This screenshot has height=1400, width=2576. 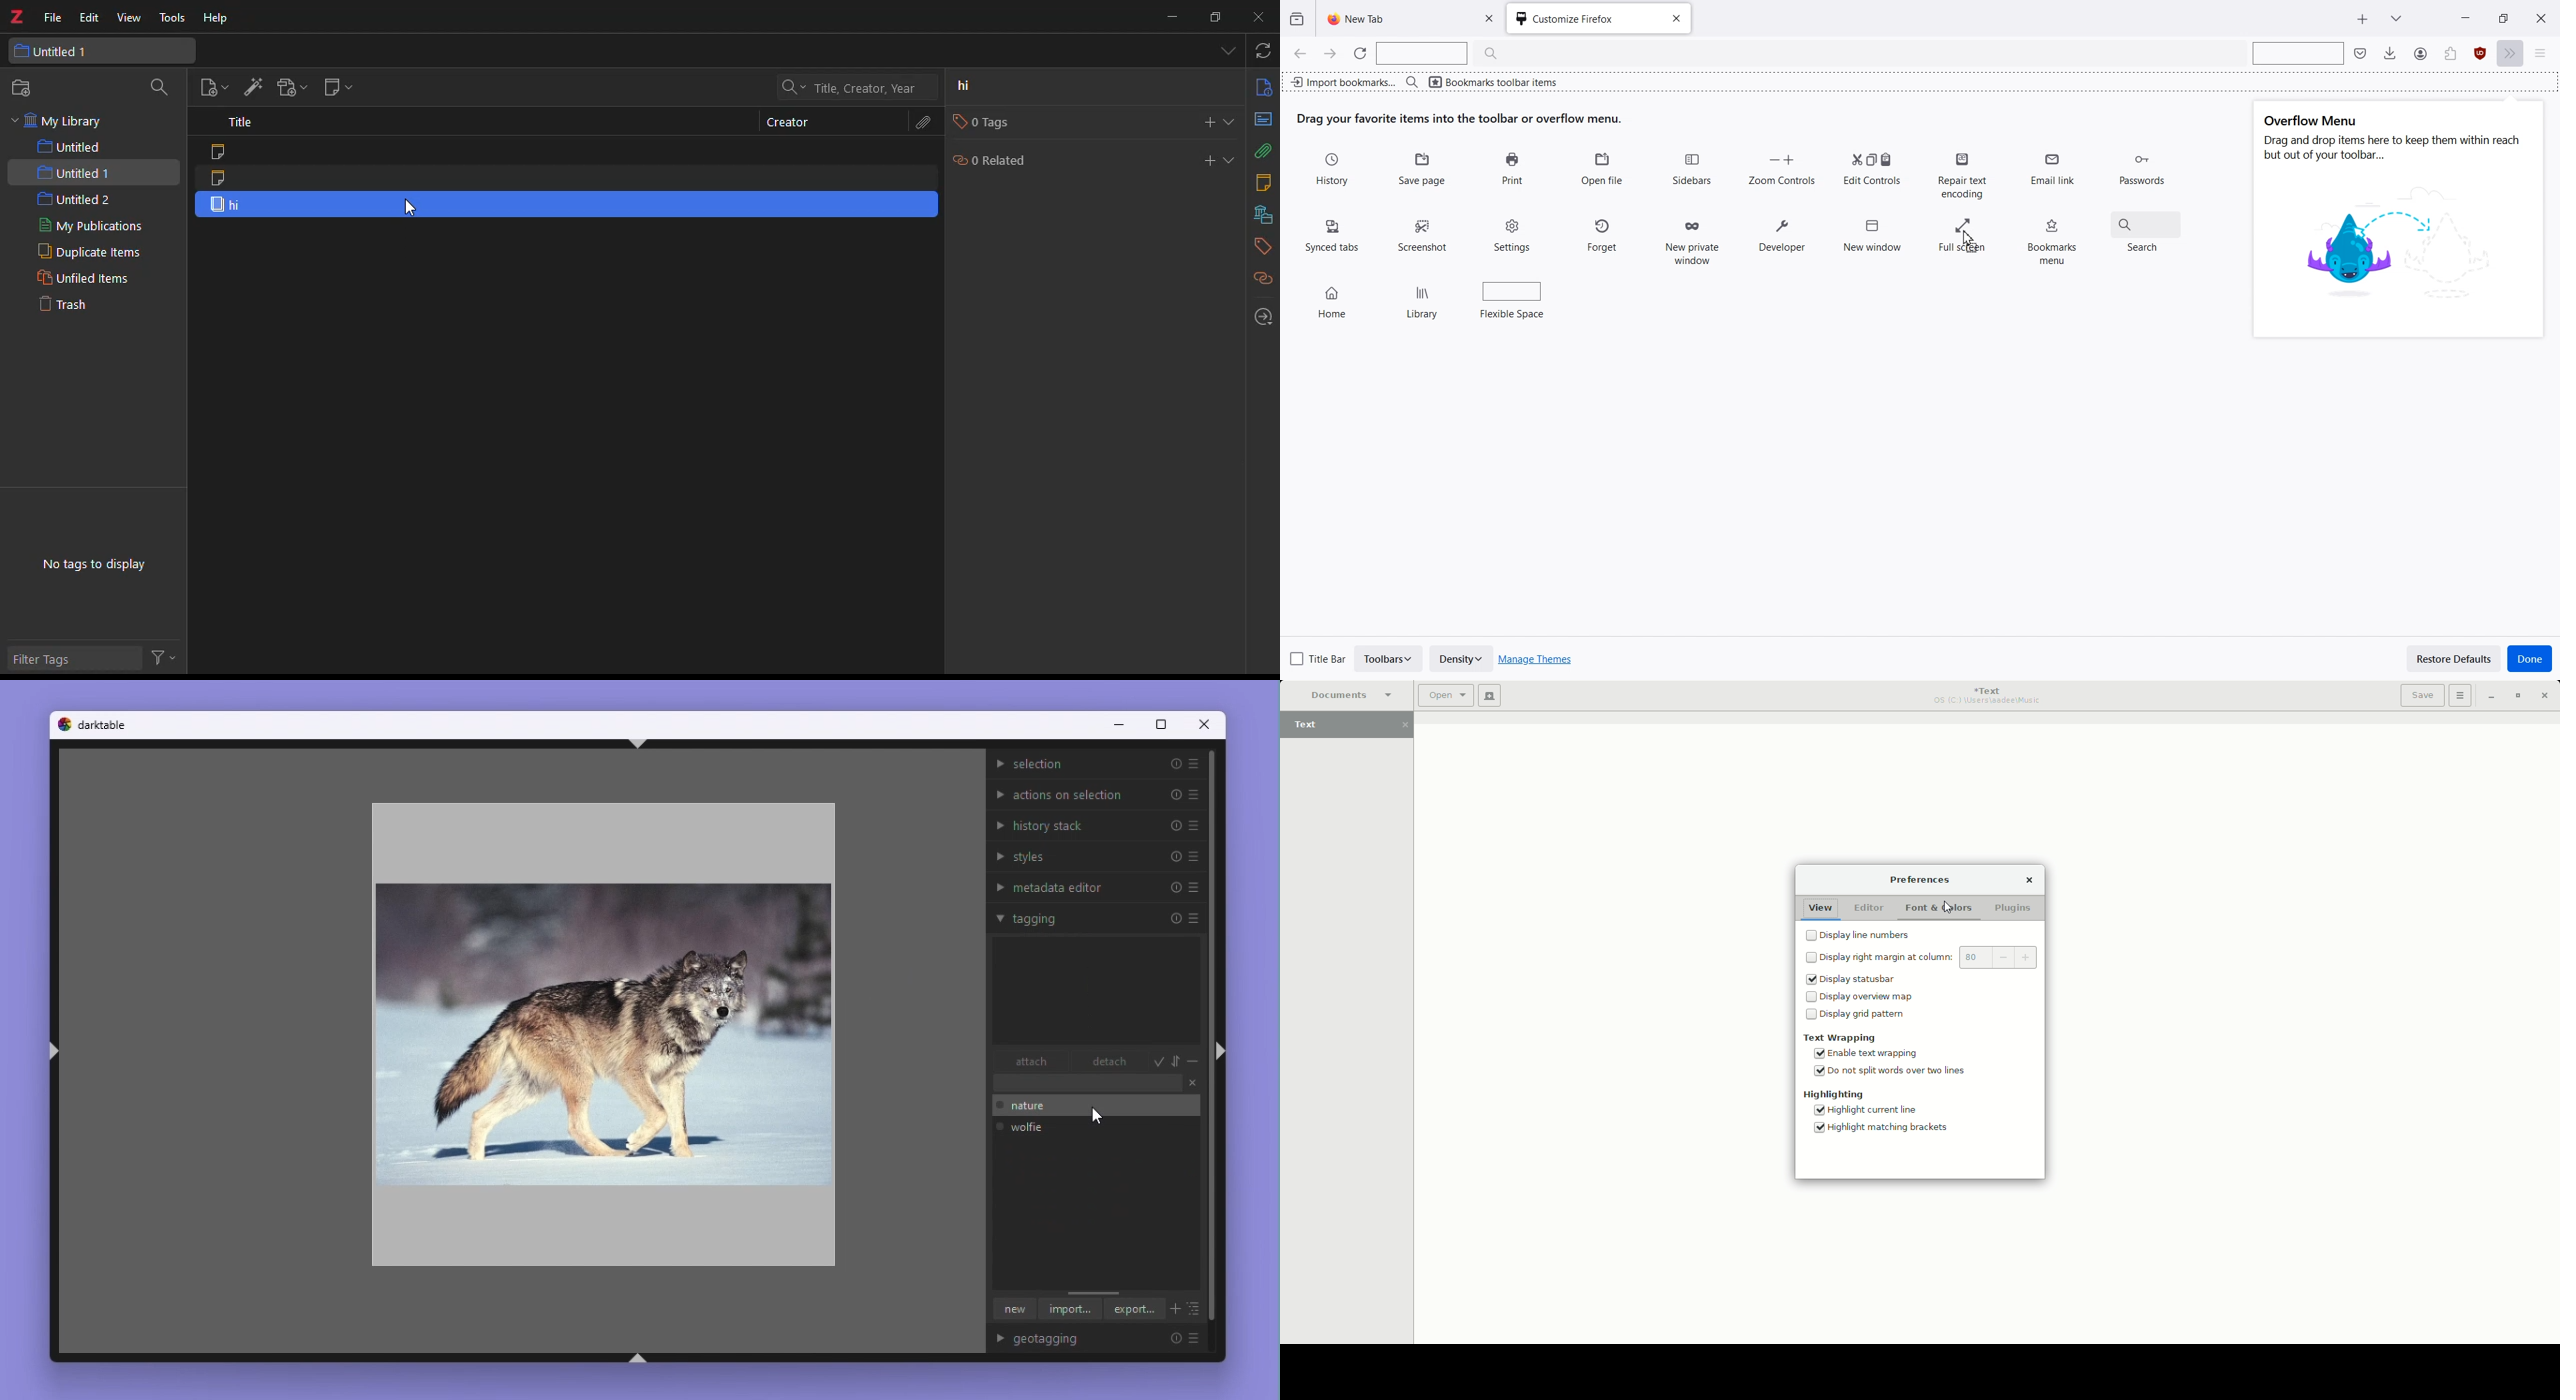 What do you see at coordinates (1097, 885) in the screenshot?
I see `Metadata editor` at bounding box center [1097, 885].